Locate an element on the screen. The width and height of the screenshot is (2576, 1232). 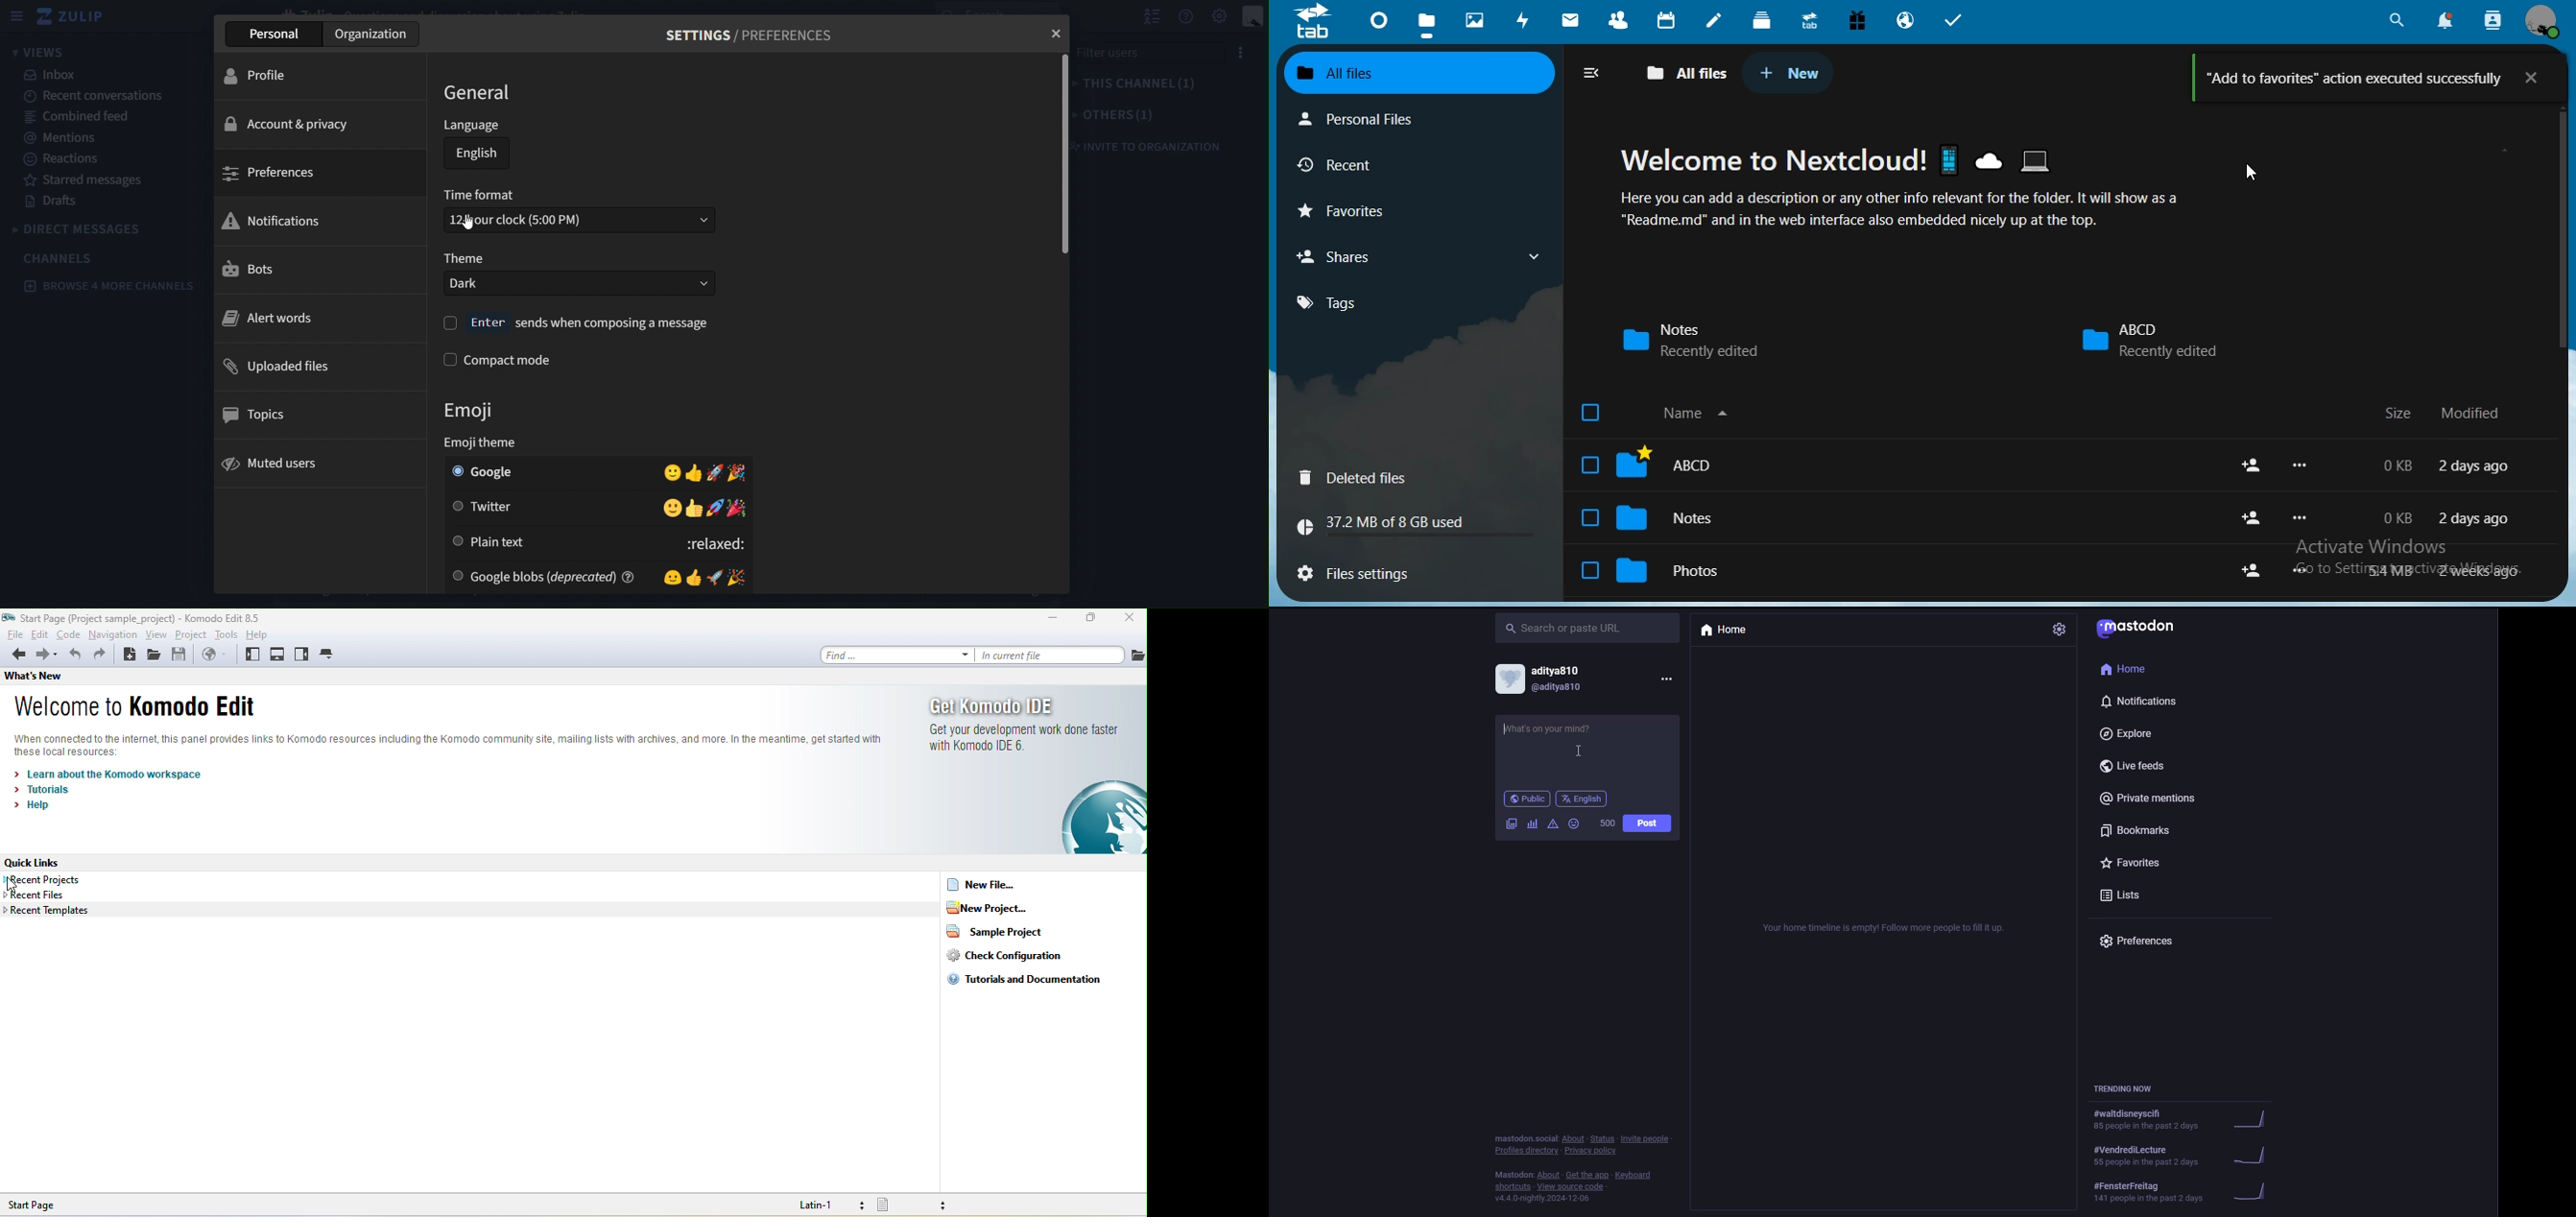
topics is located at coordinates (310, 414).